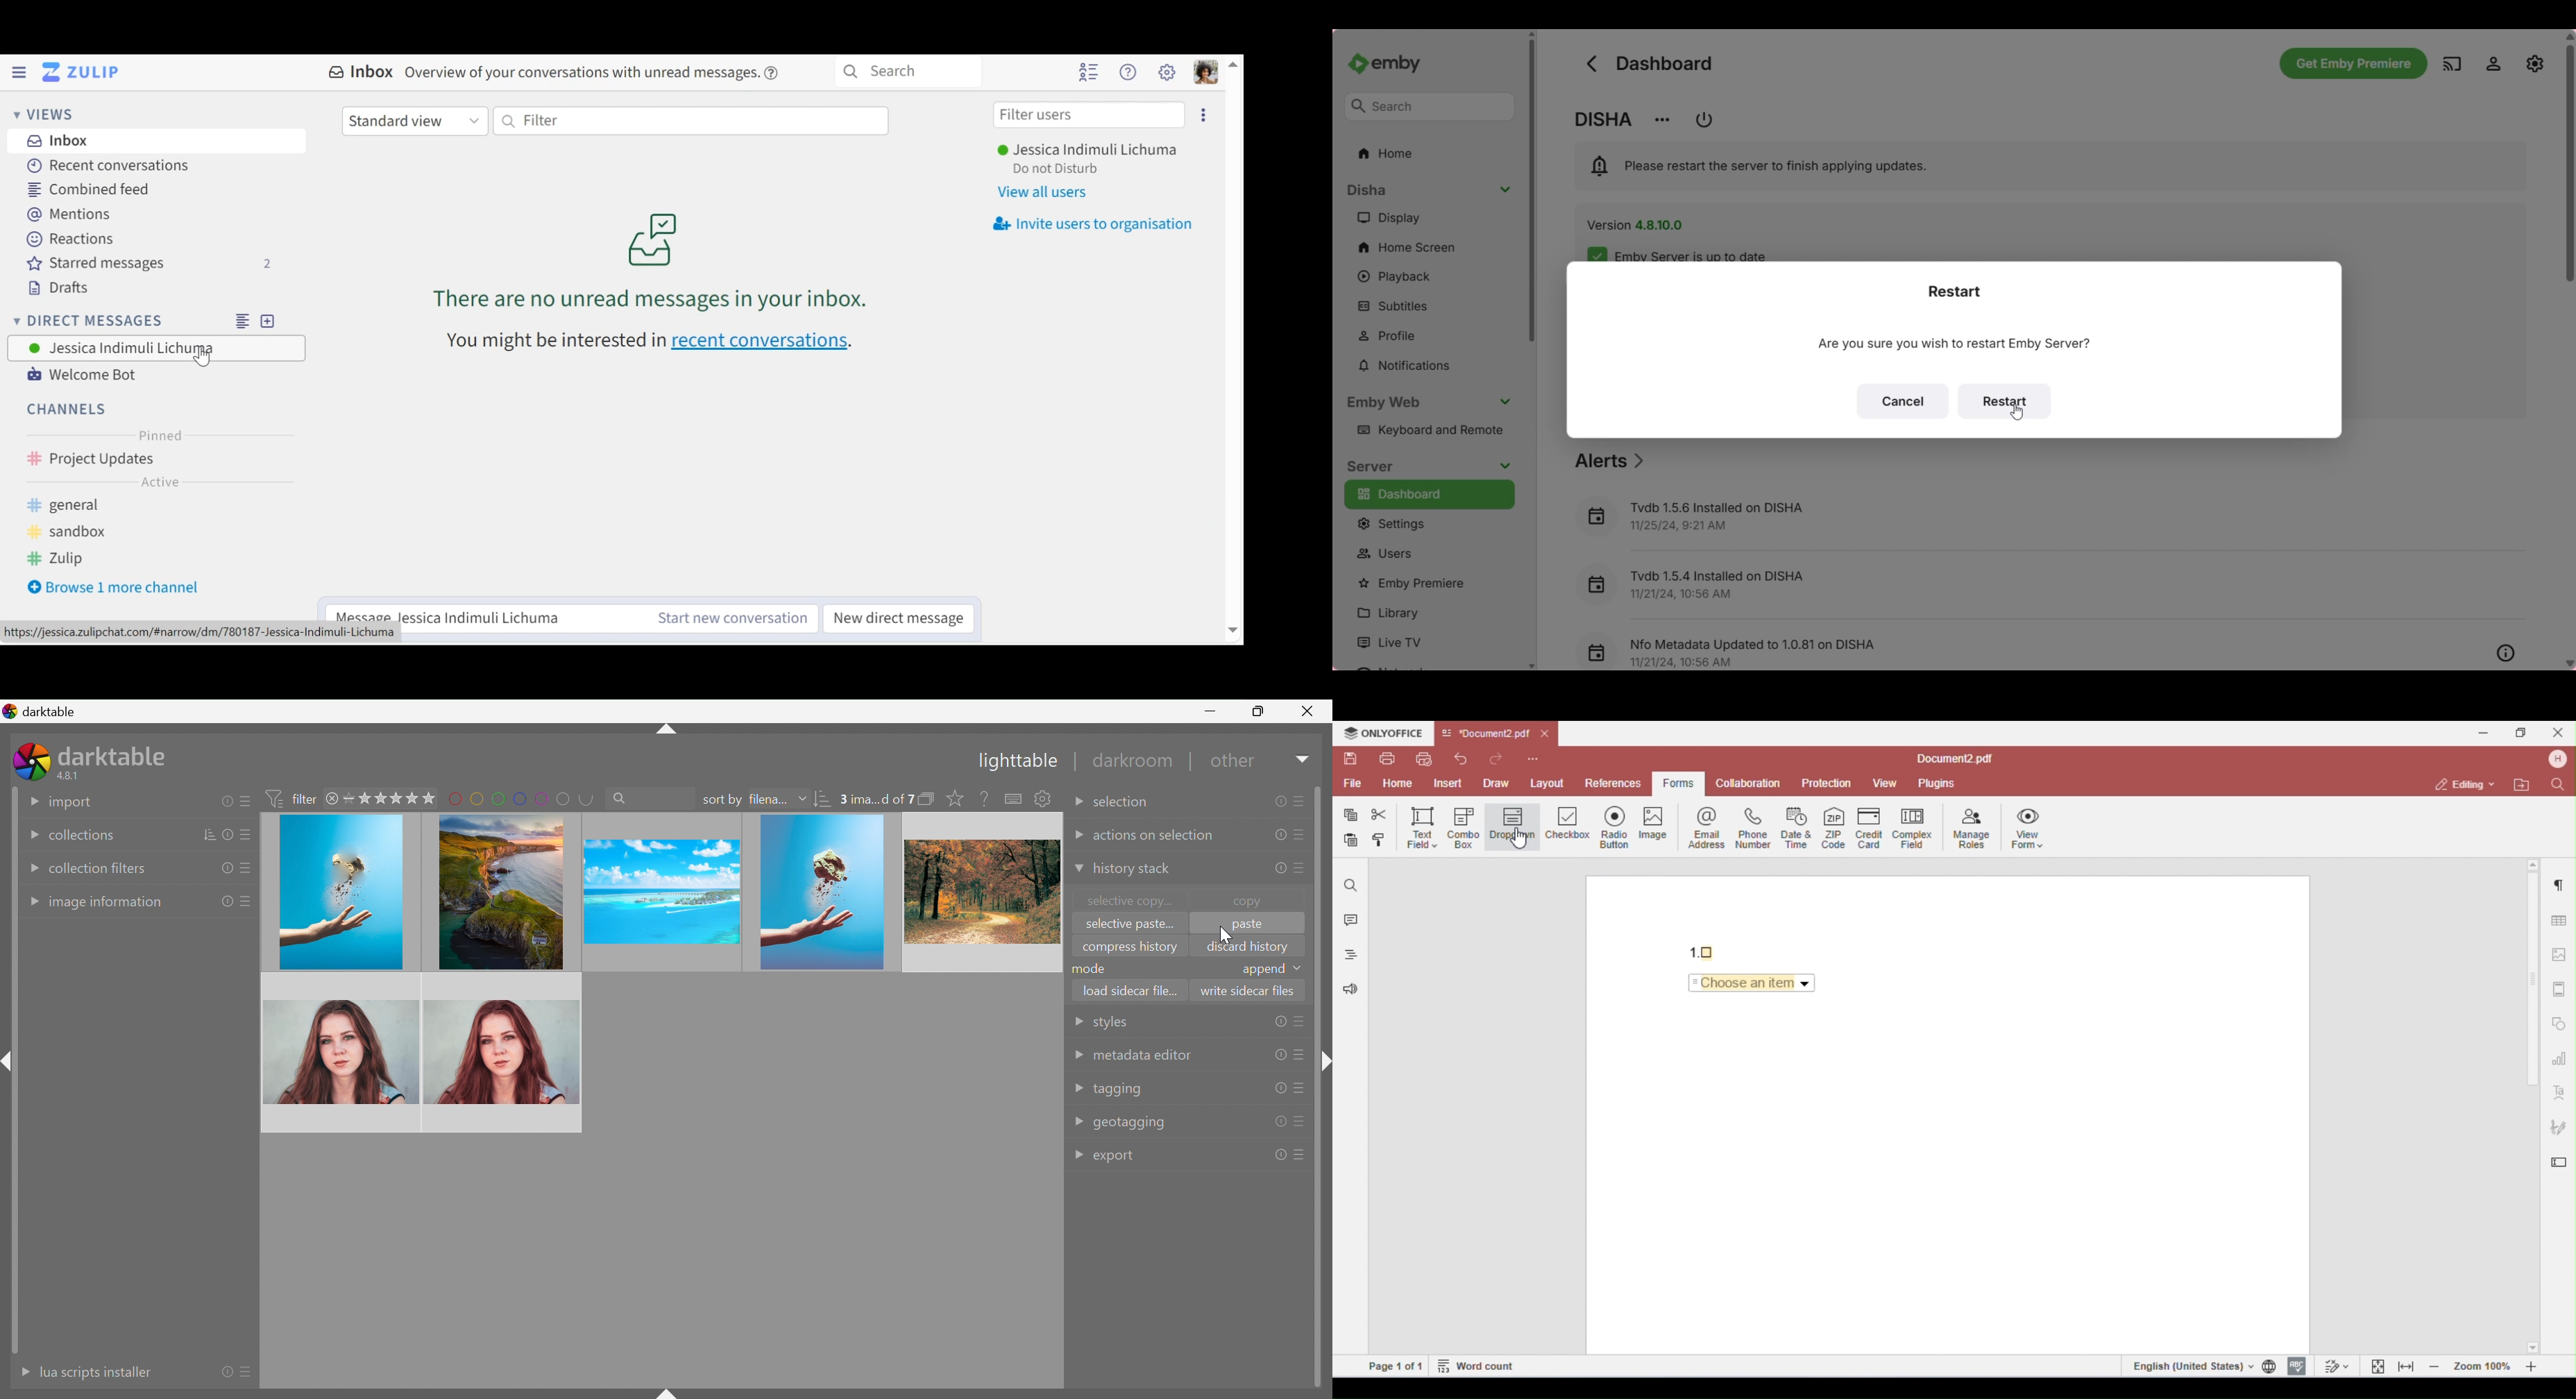  What do you see at coordinates (18, 71) in the screenshot?
I see `Hide Left Sidebar` at bounding box center [18, 71].